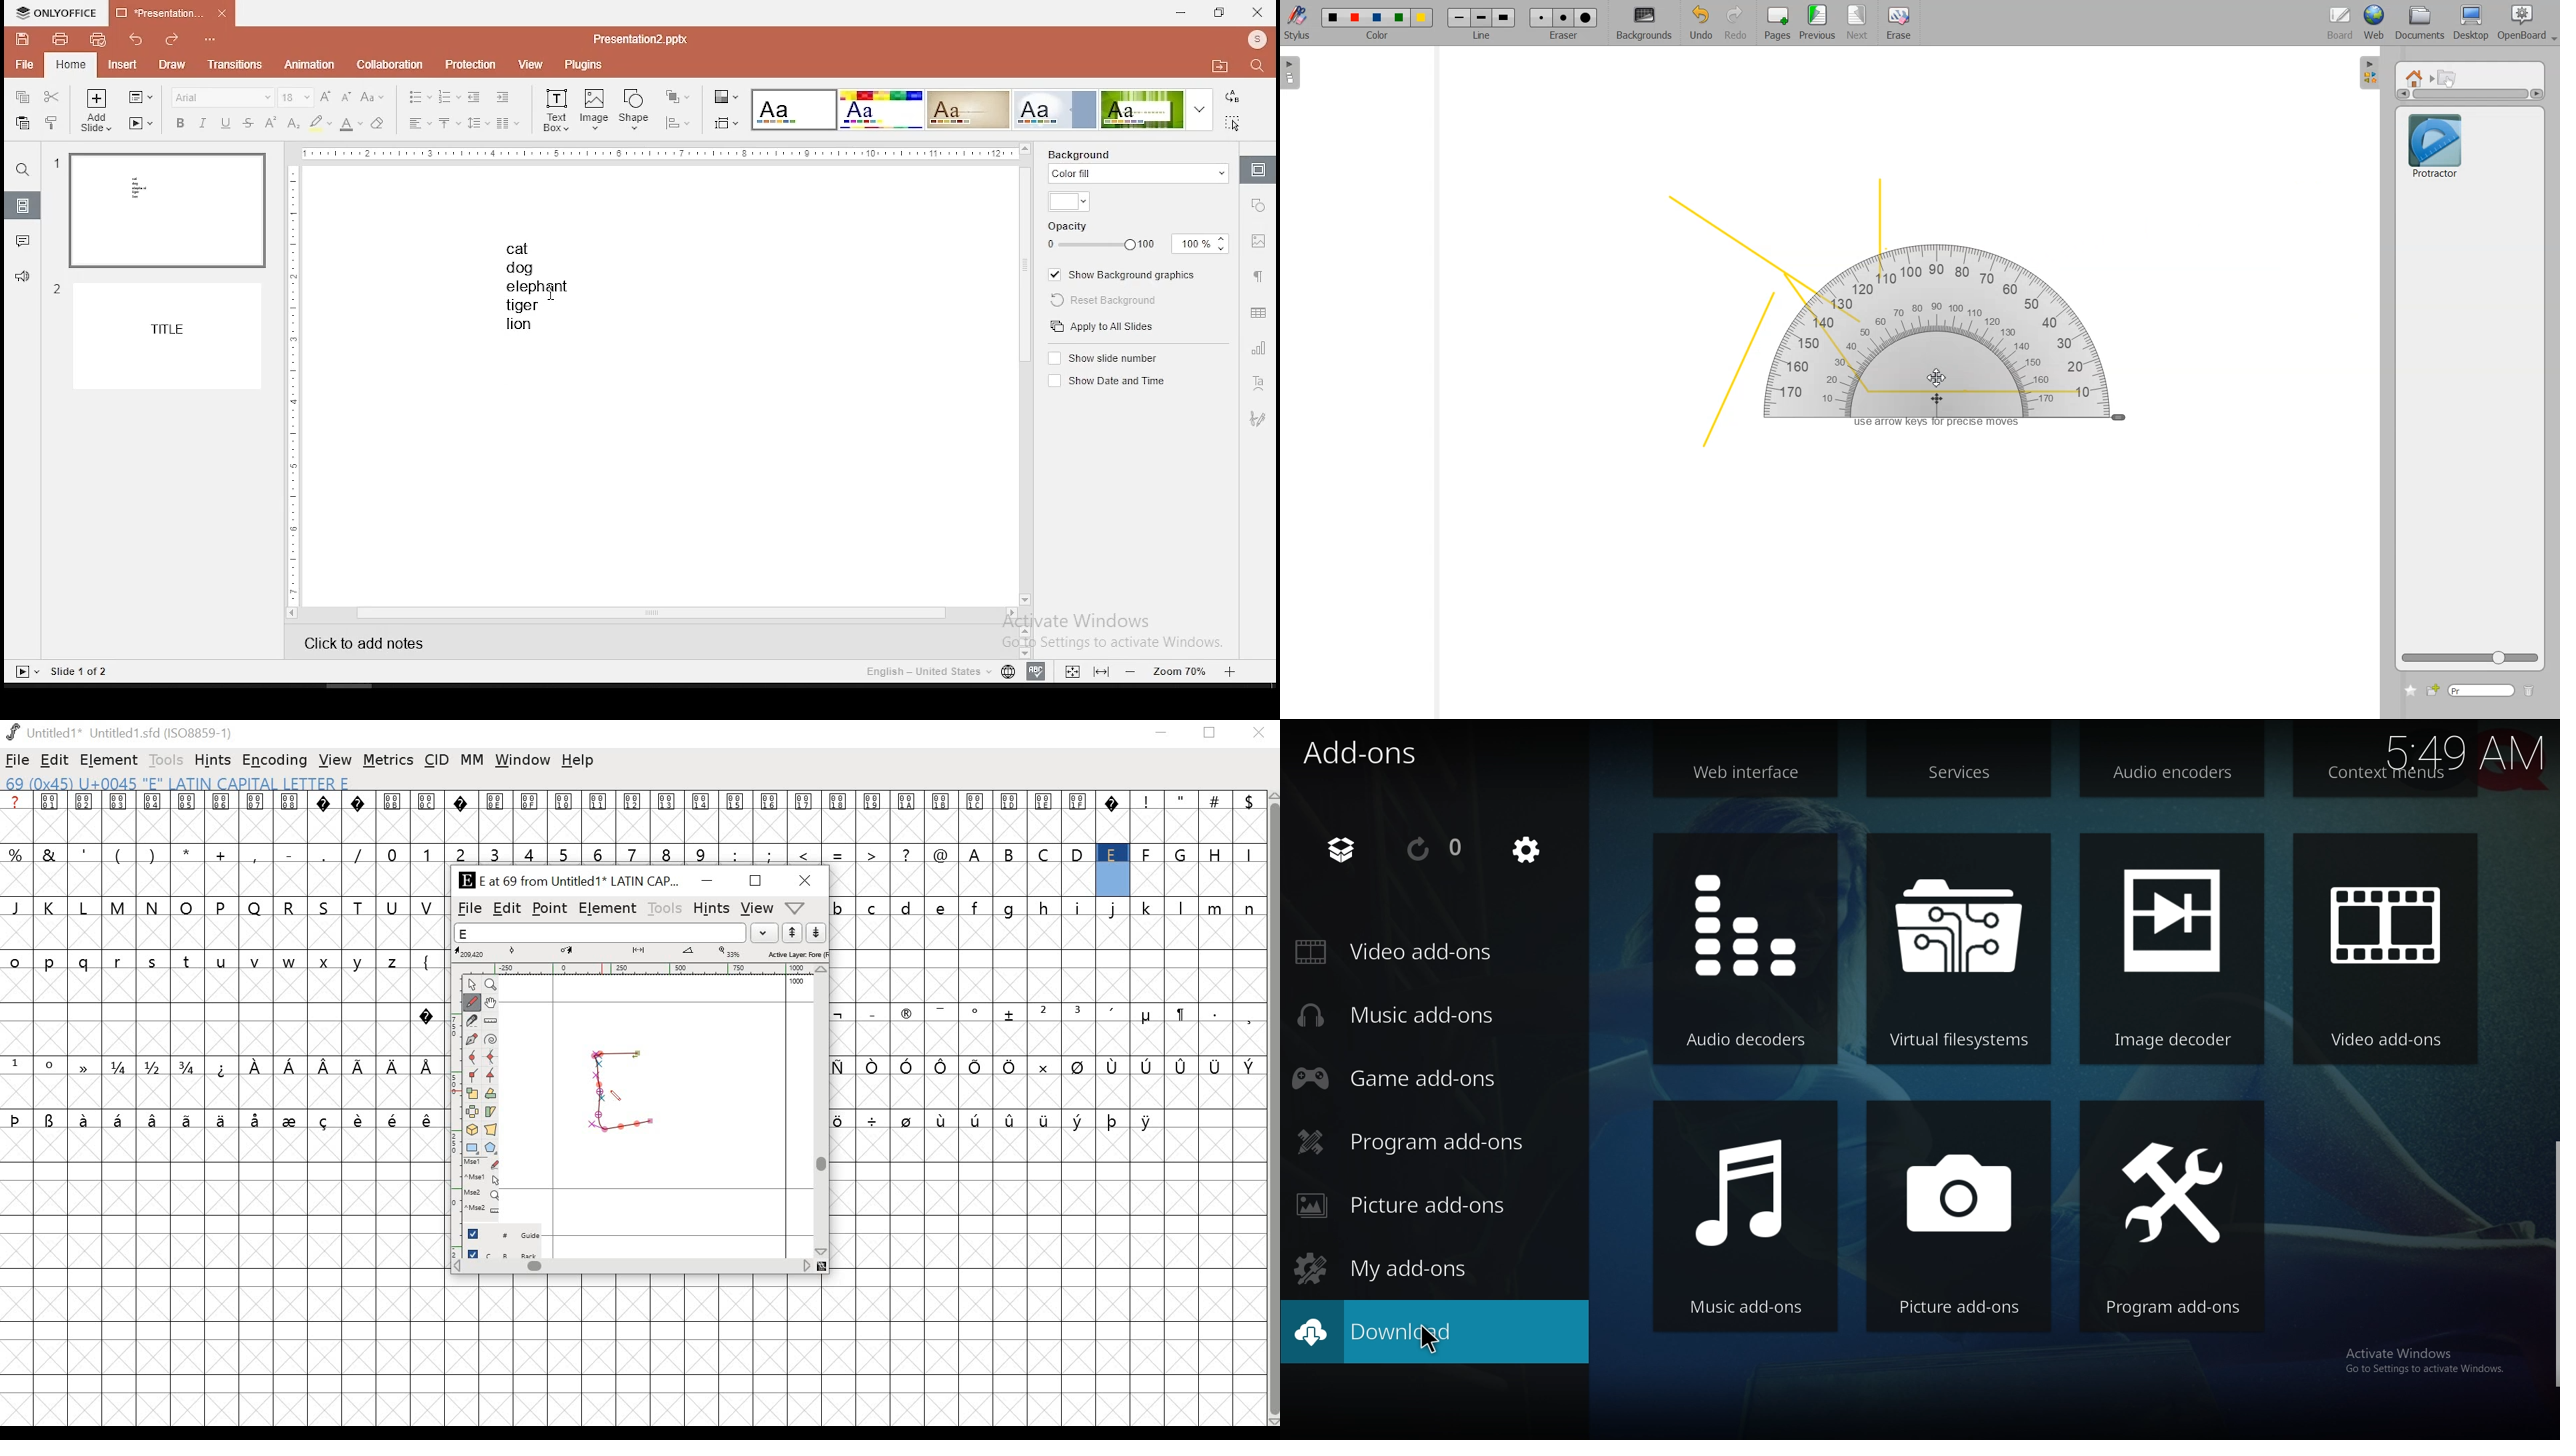 Image resolution: width=2576 pixels, height=1456 pixels. I want to click on comments, so click(23, 244).